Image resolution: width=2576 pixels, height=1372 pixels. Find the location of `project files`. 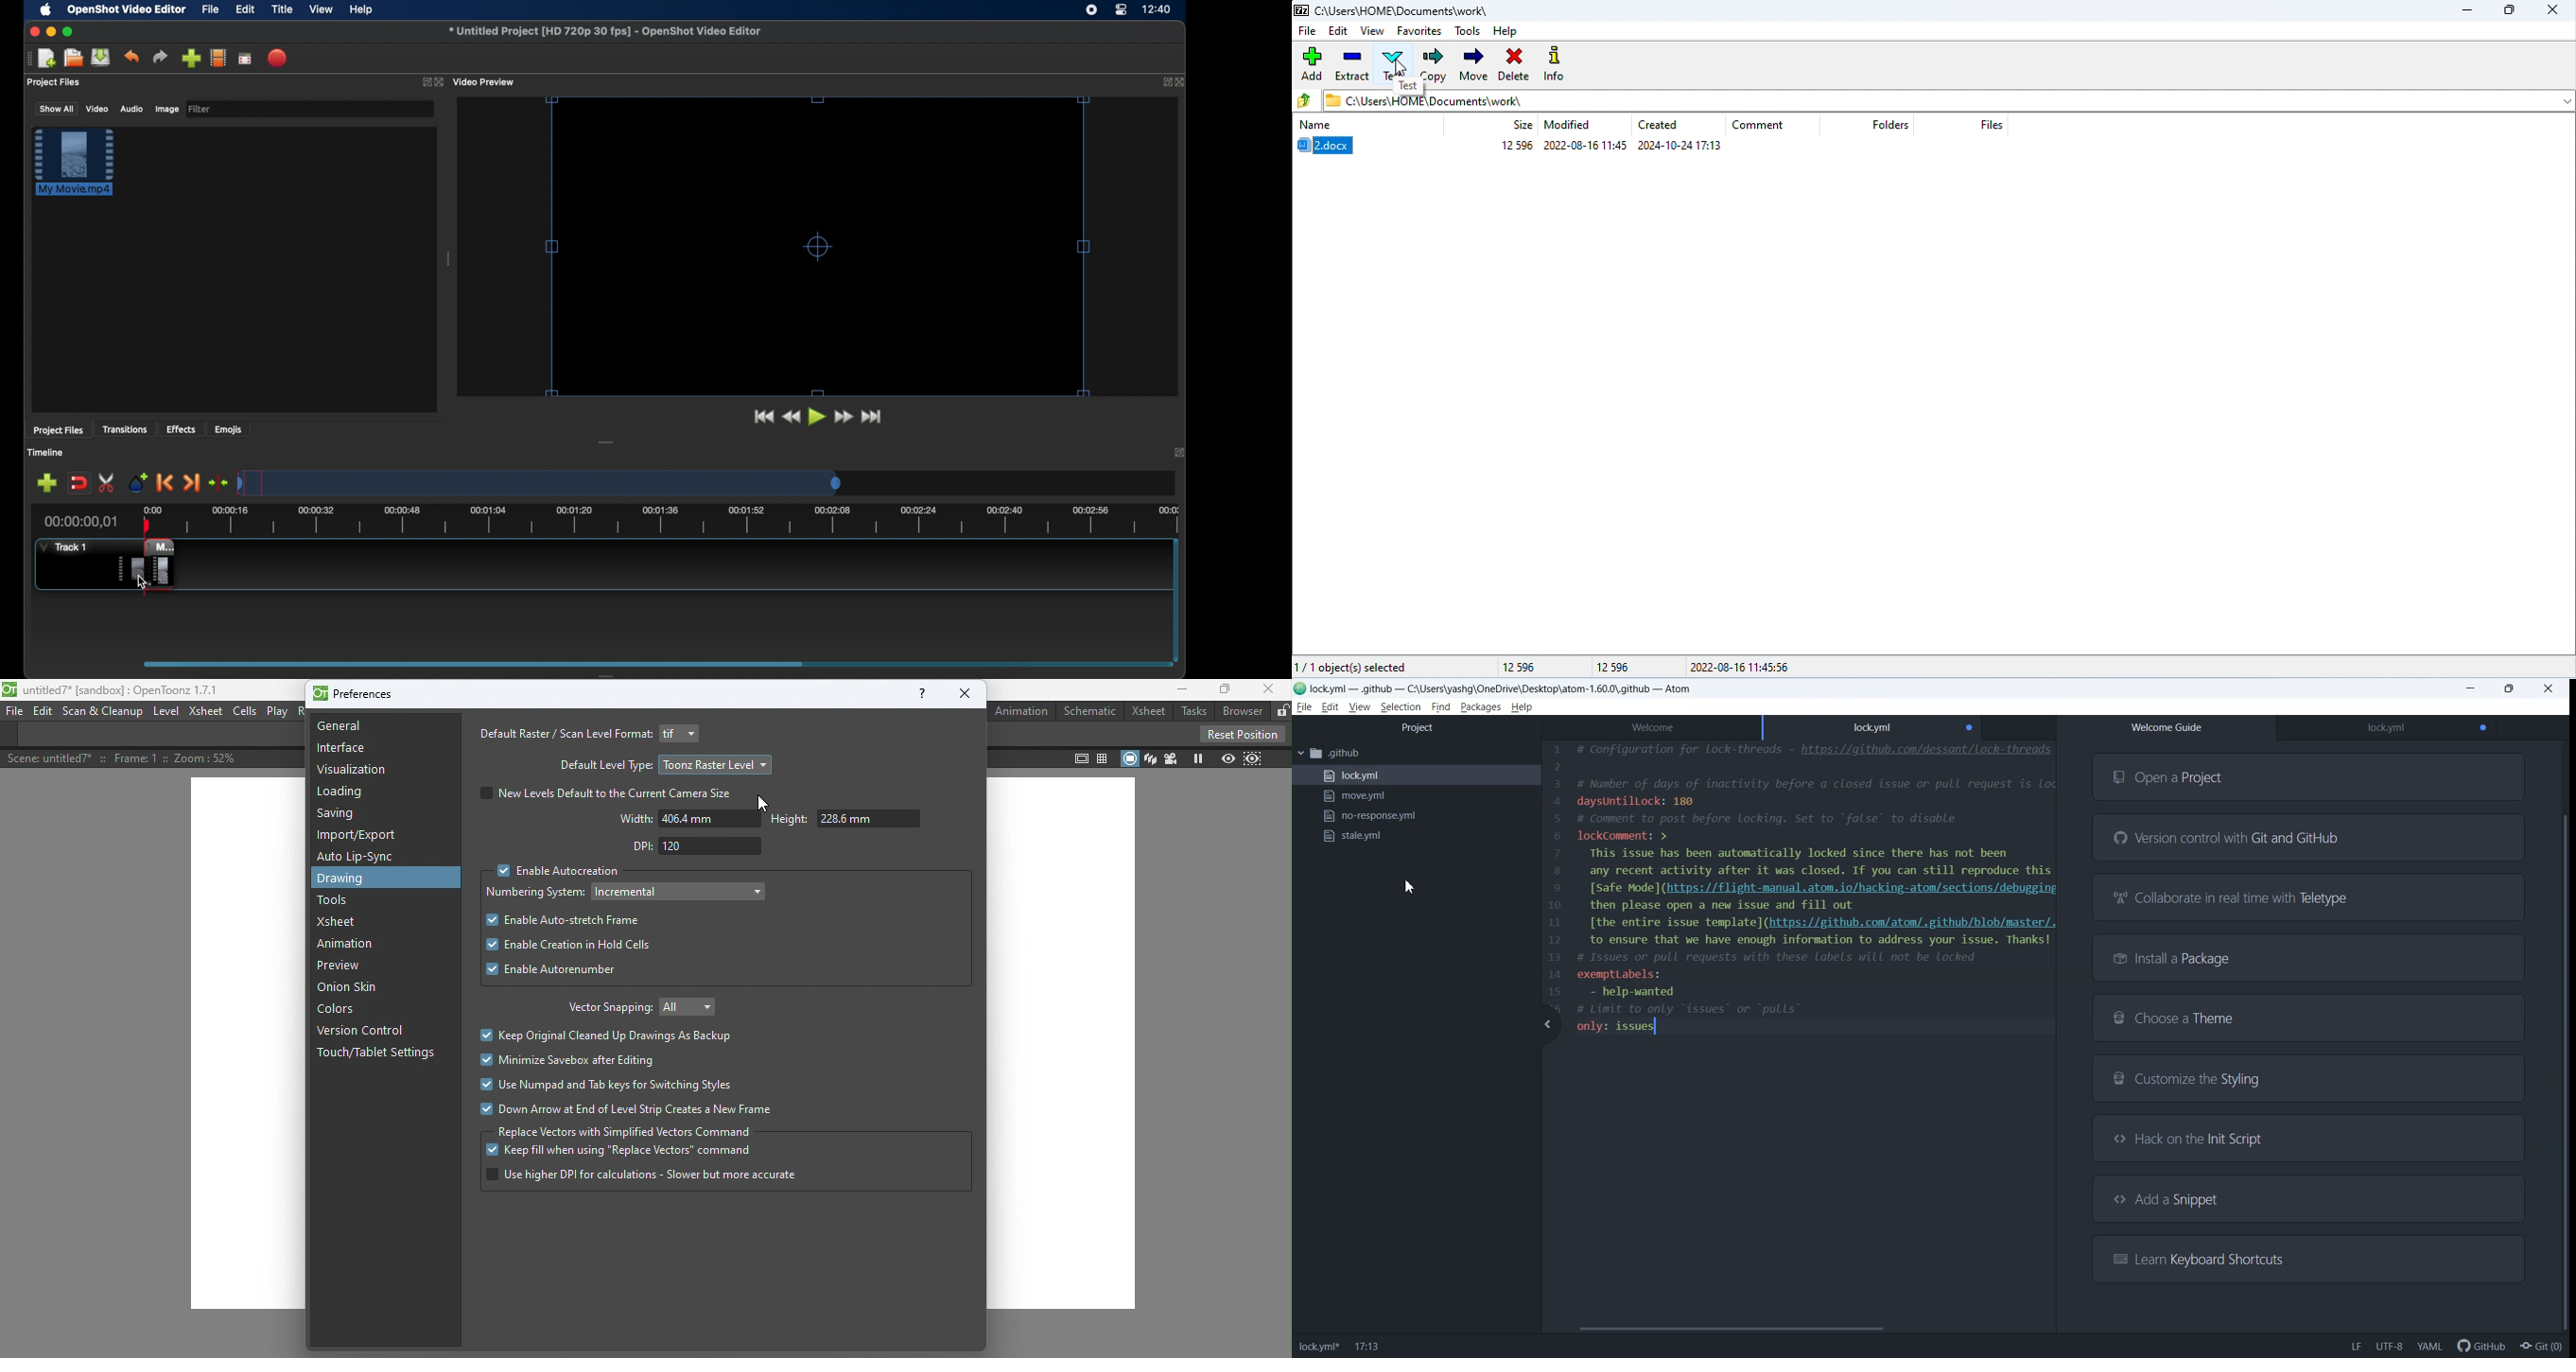

project files is located at coordinates (54, 82).